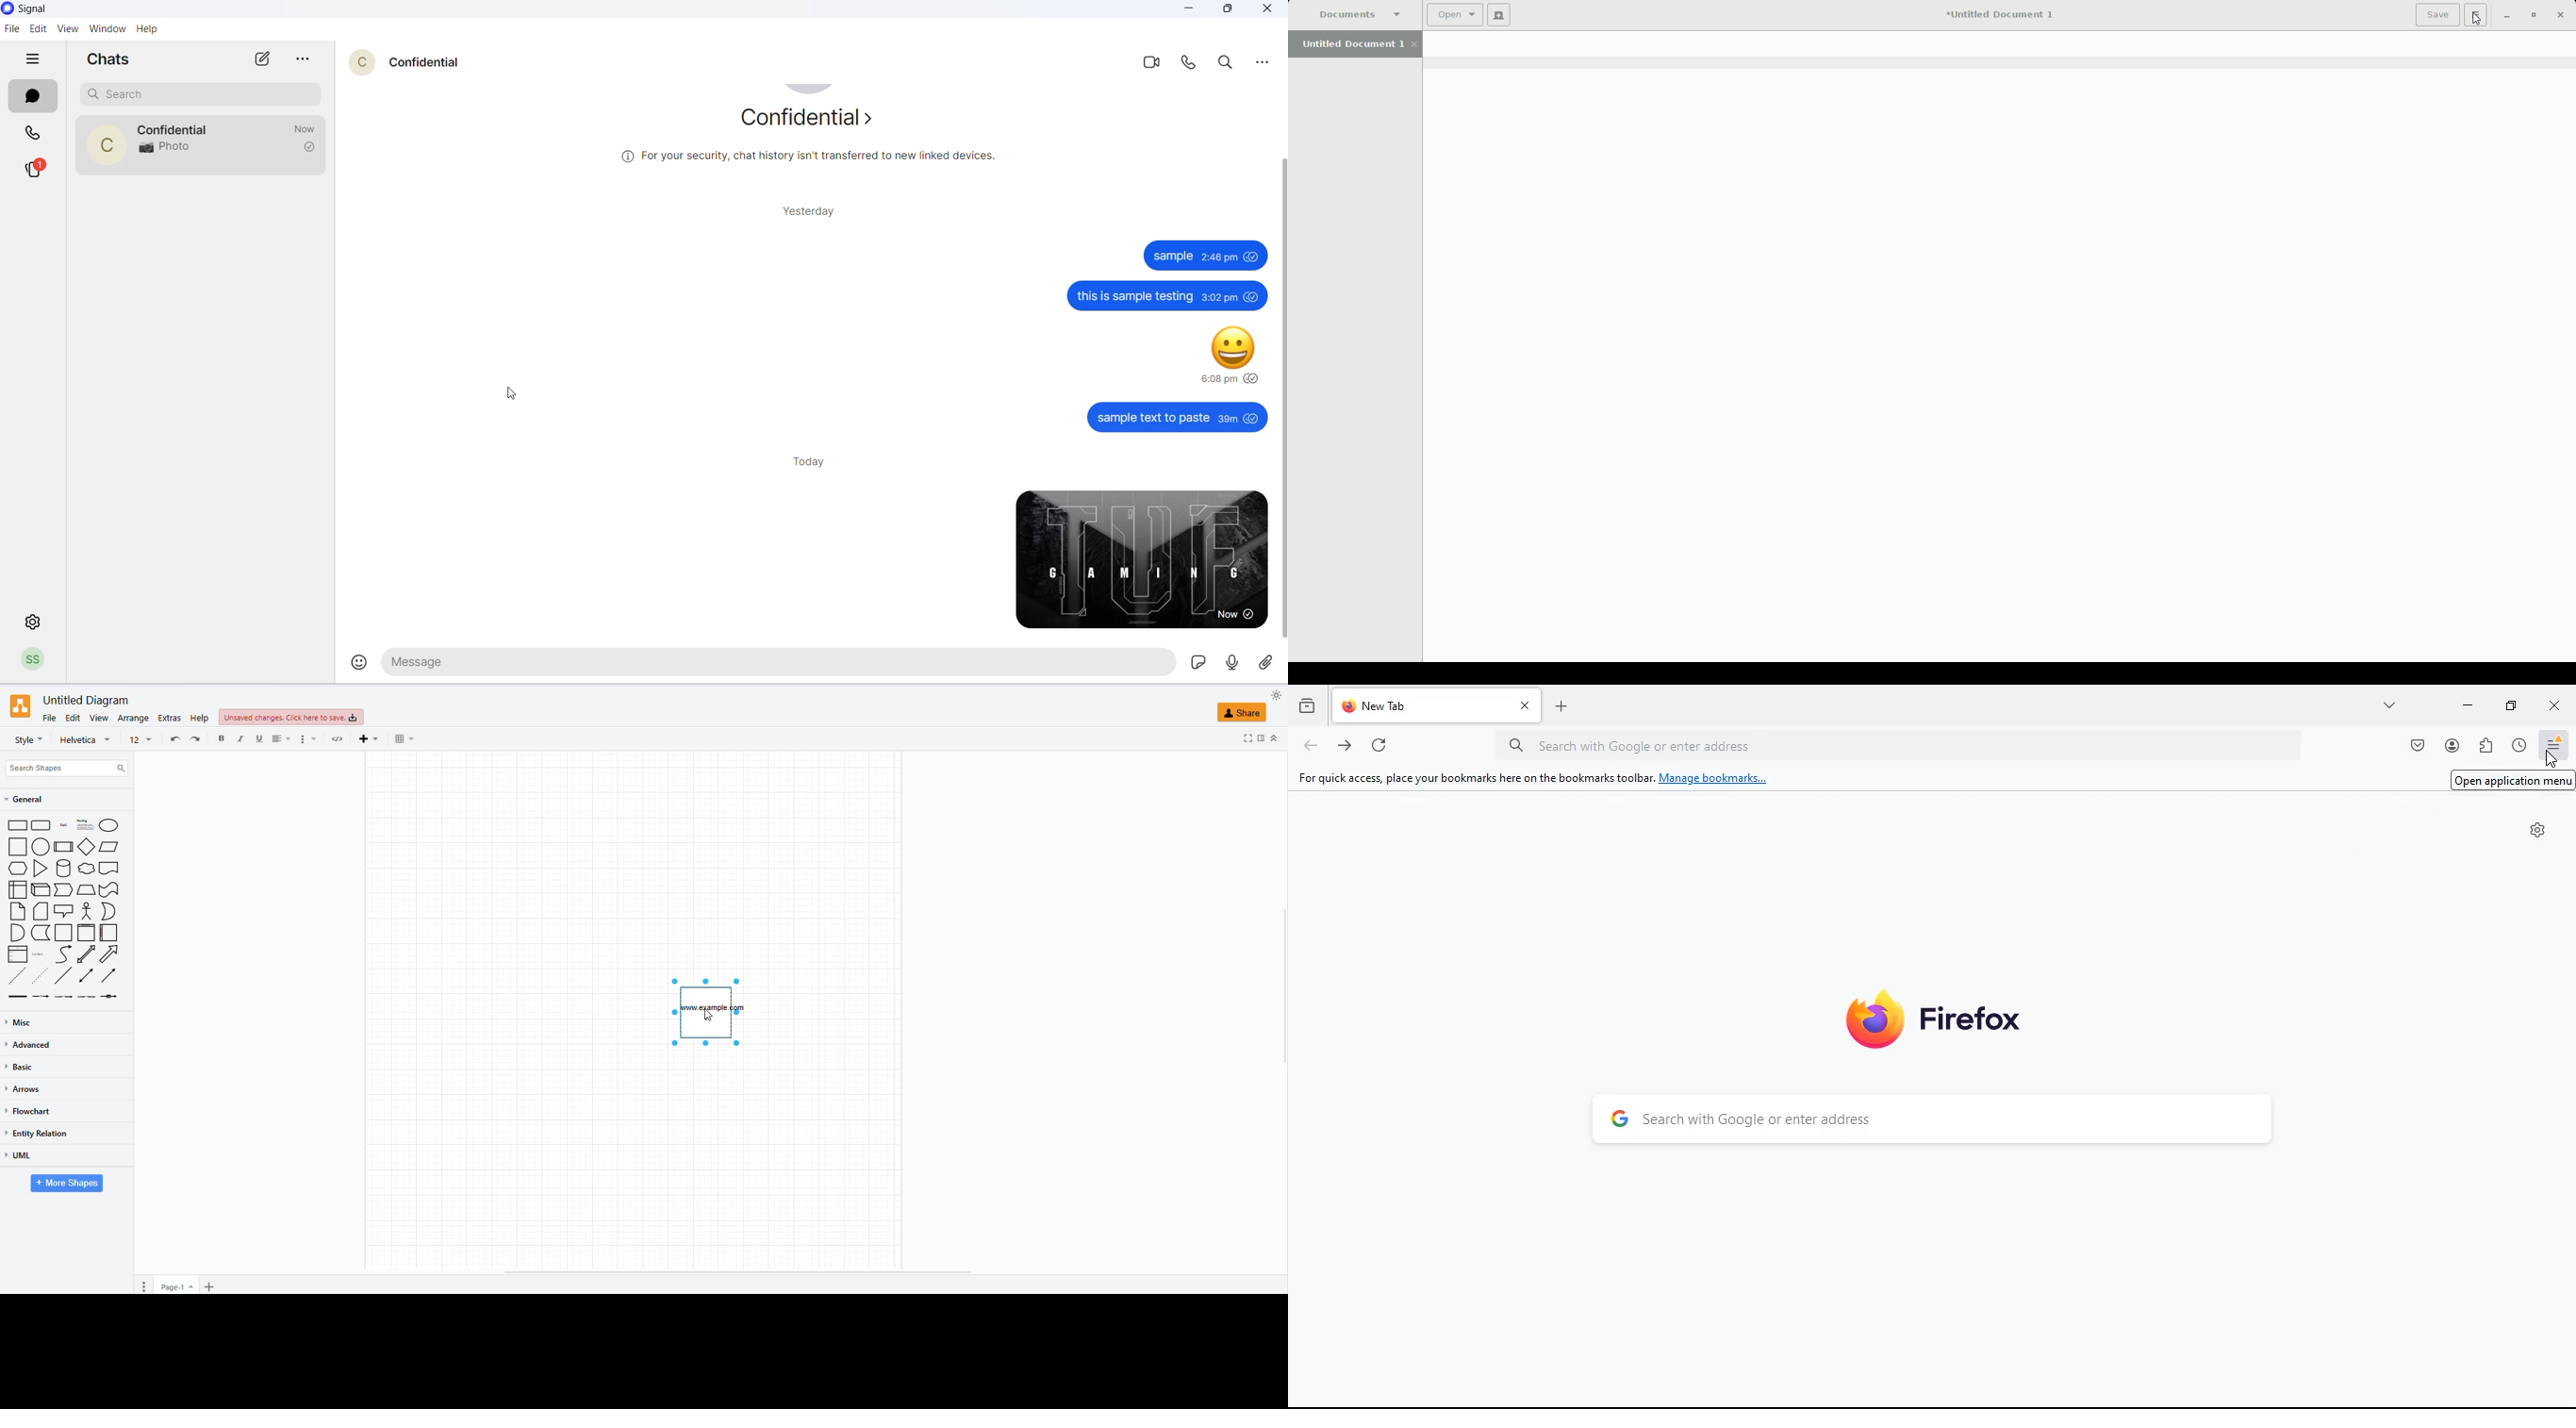 The width and height of the screenshot is (2576, 1428). I want to click on actor, so click(87, 911).